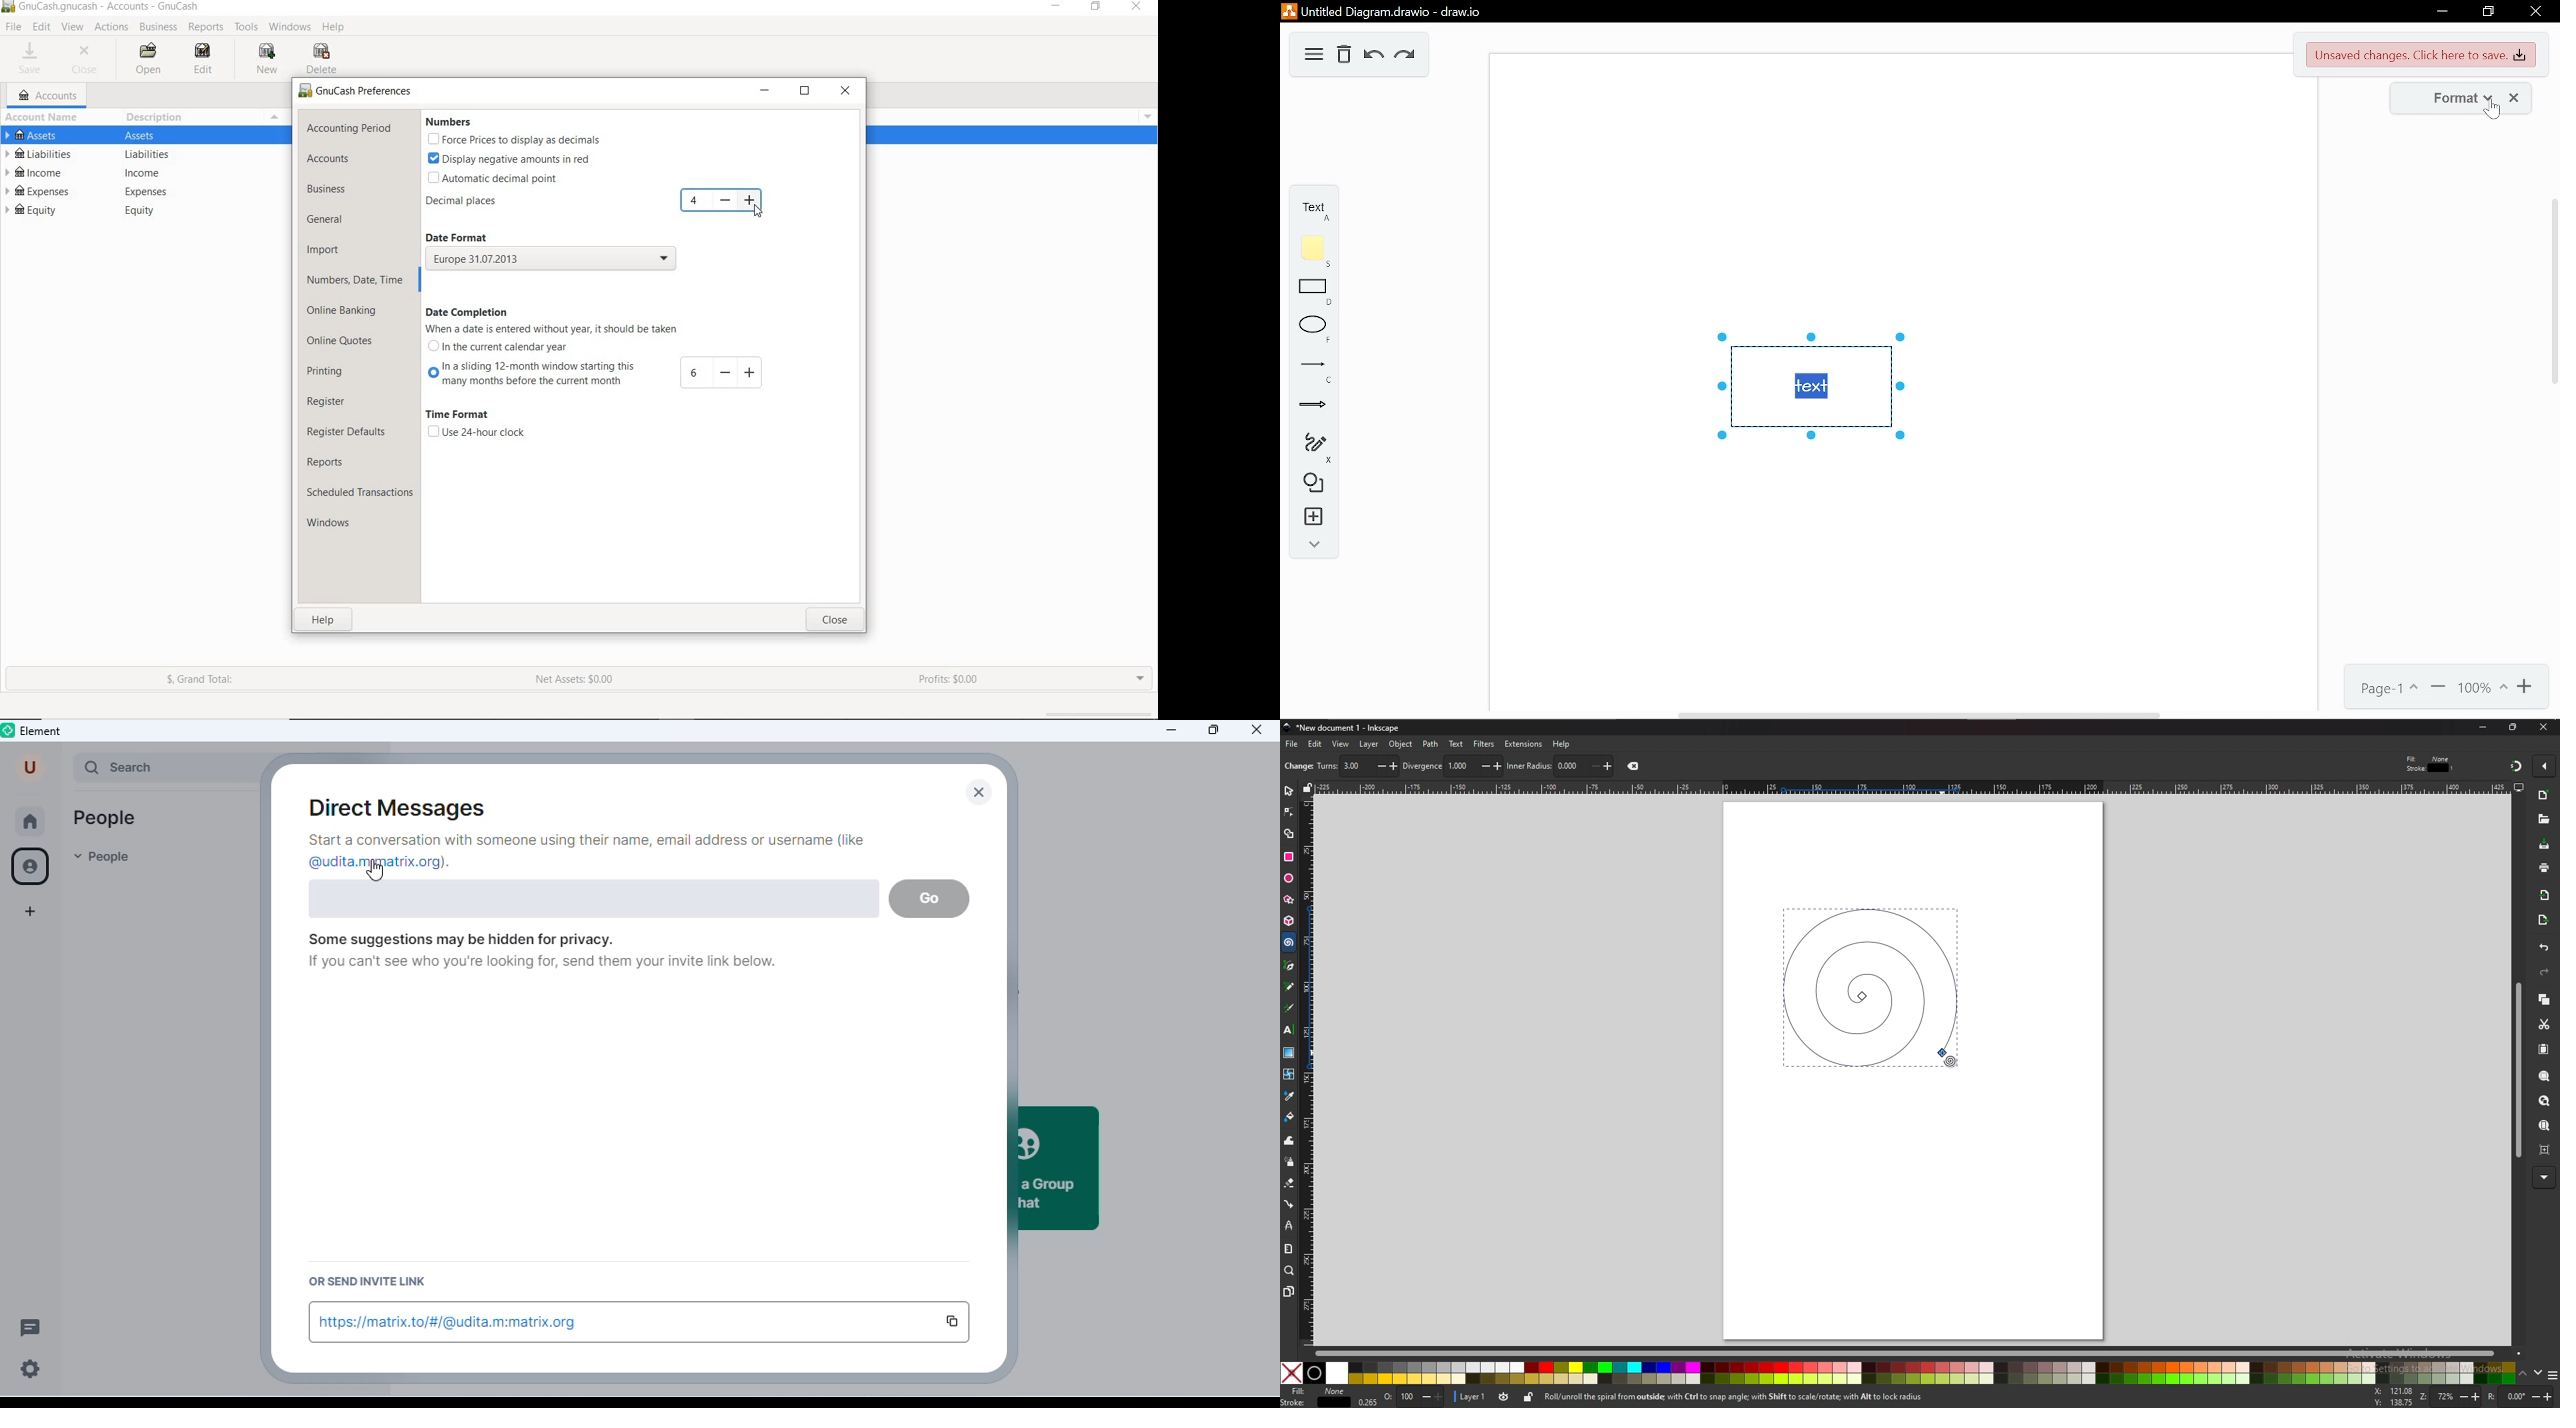  Describe the element at coordinates (350, 128) in the screenshot. I see `accounting period` at that location.